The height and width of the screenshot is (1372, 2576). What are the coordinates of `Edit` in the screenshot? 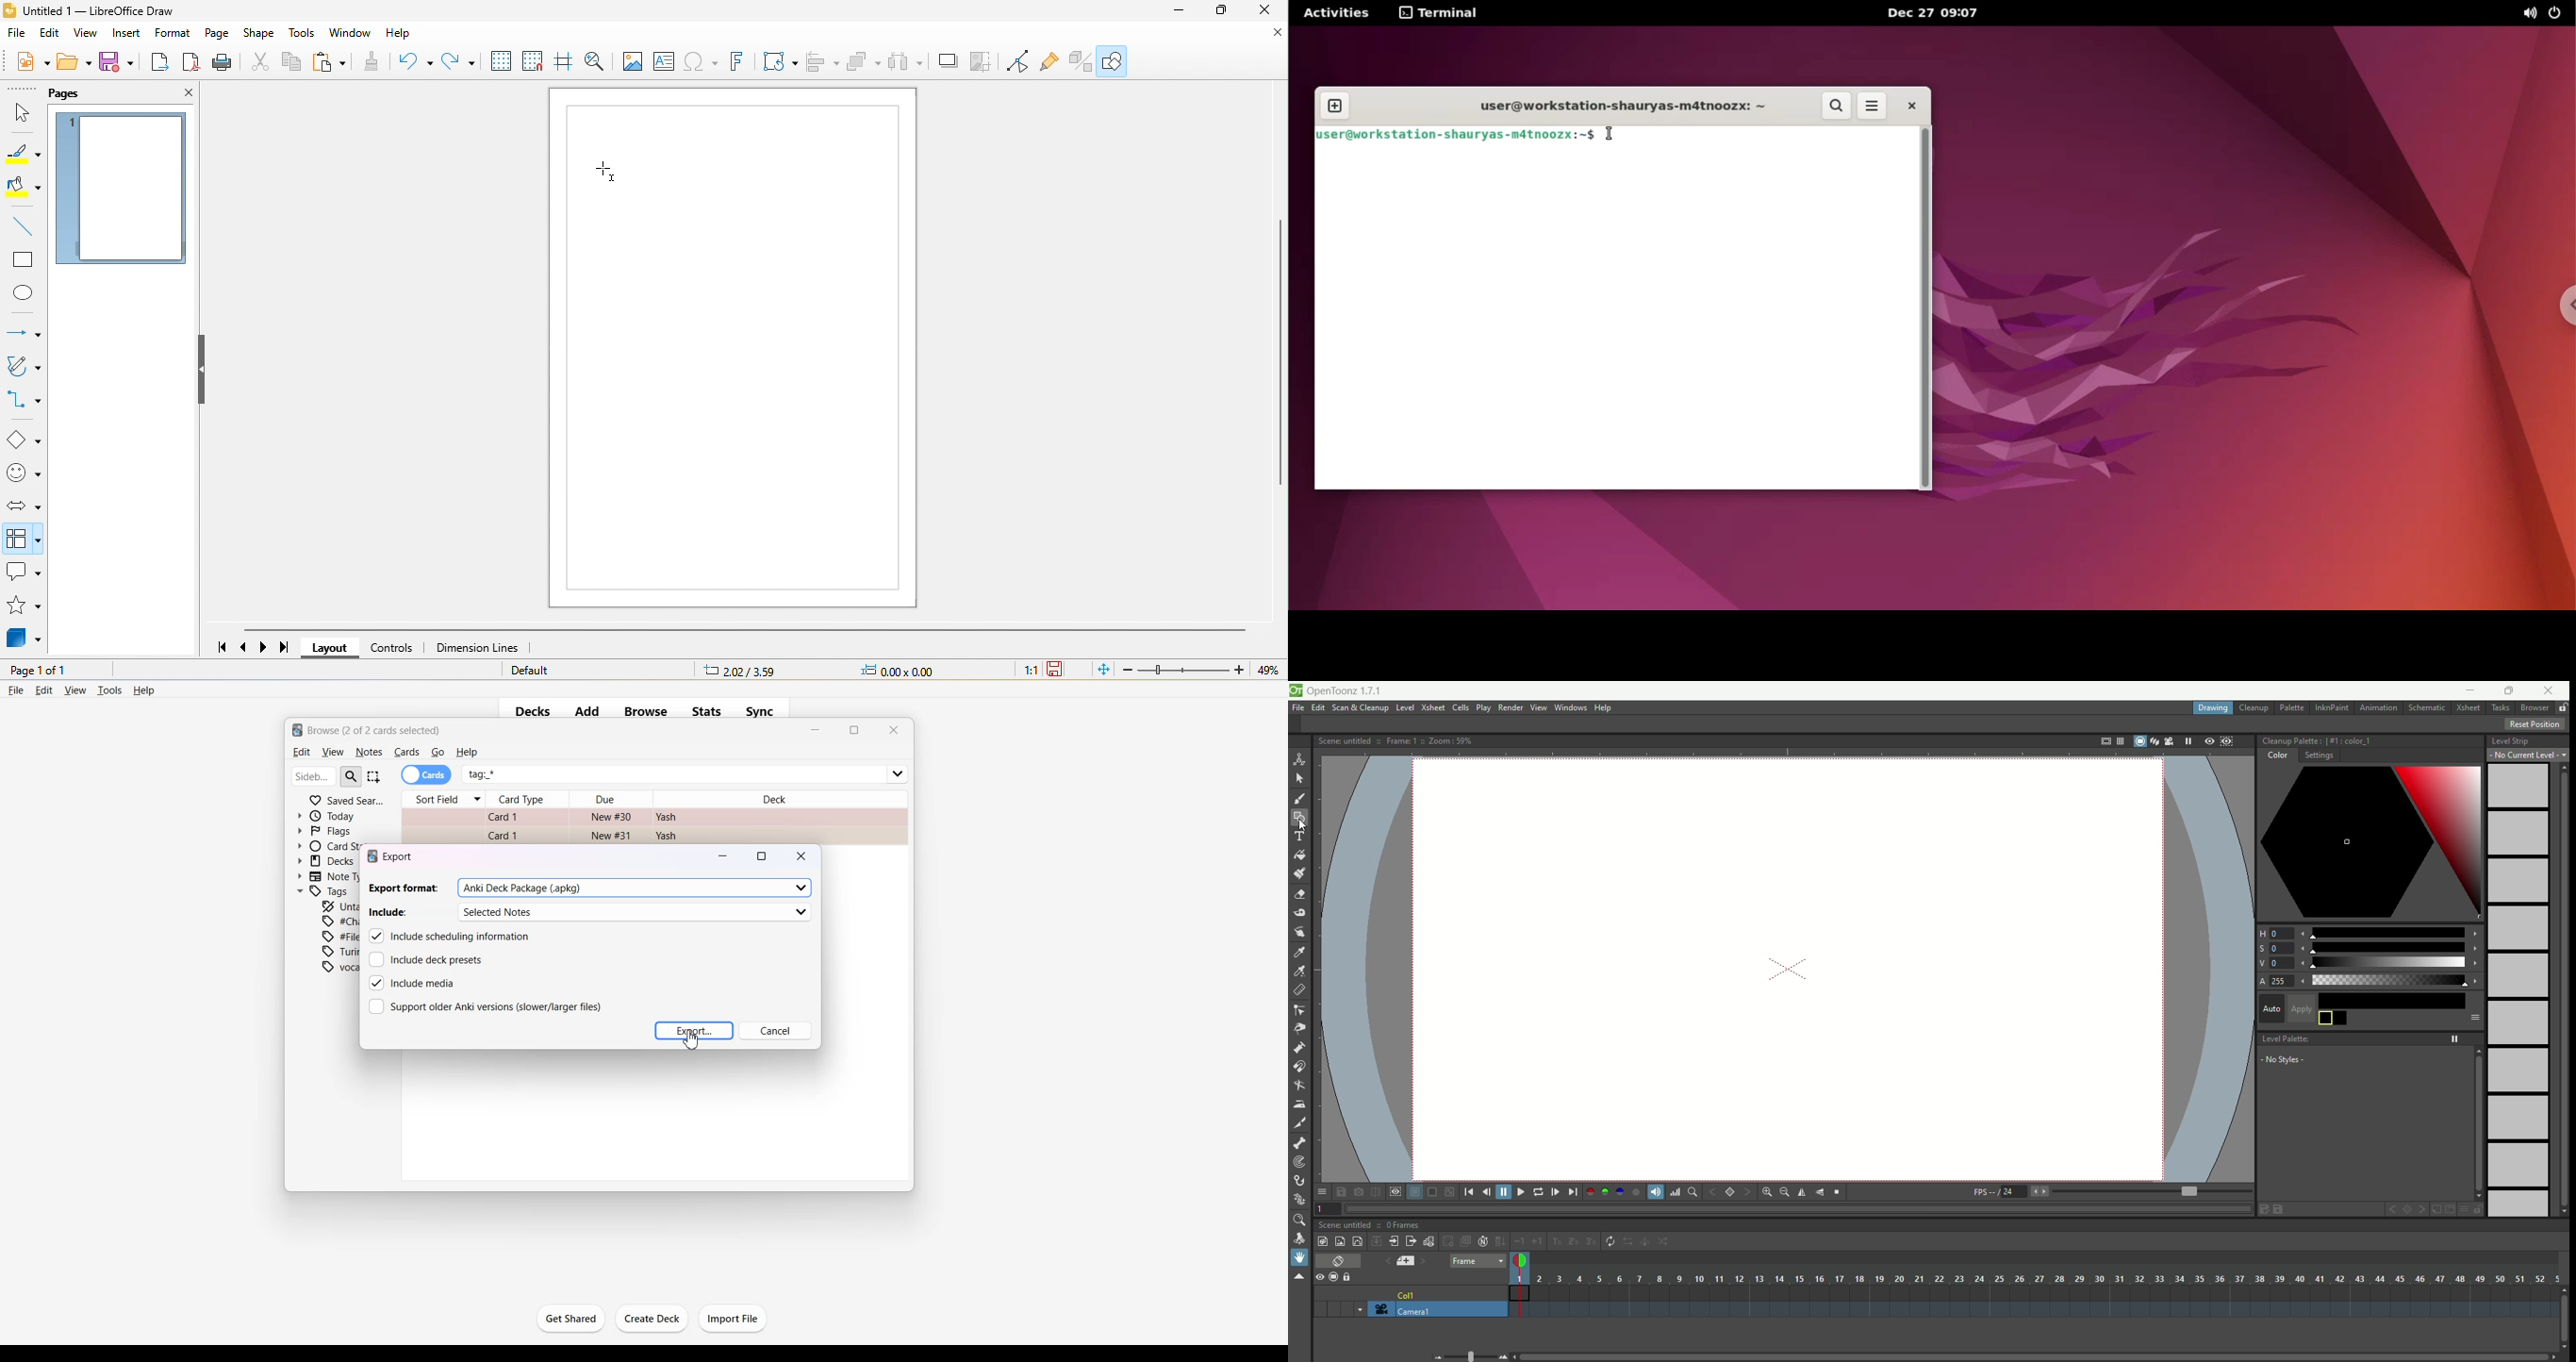 It's located at (44, 690).